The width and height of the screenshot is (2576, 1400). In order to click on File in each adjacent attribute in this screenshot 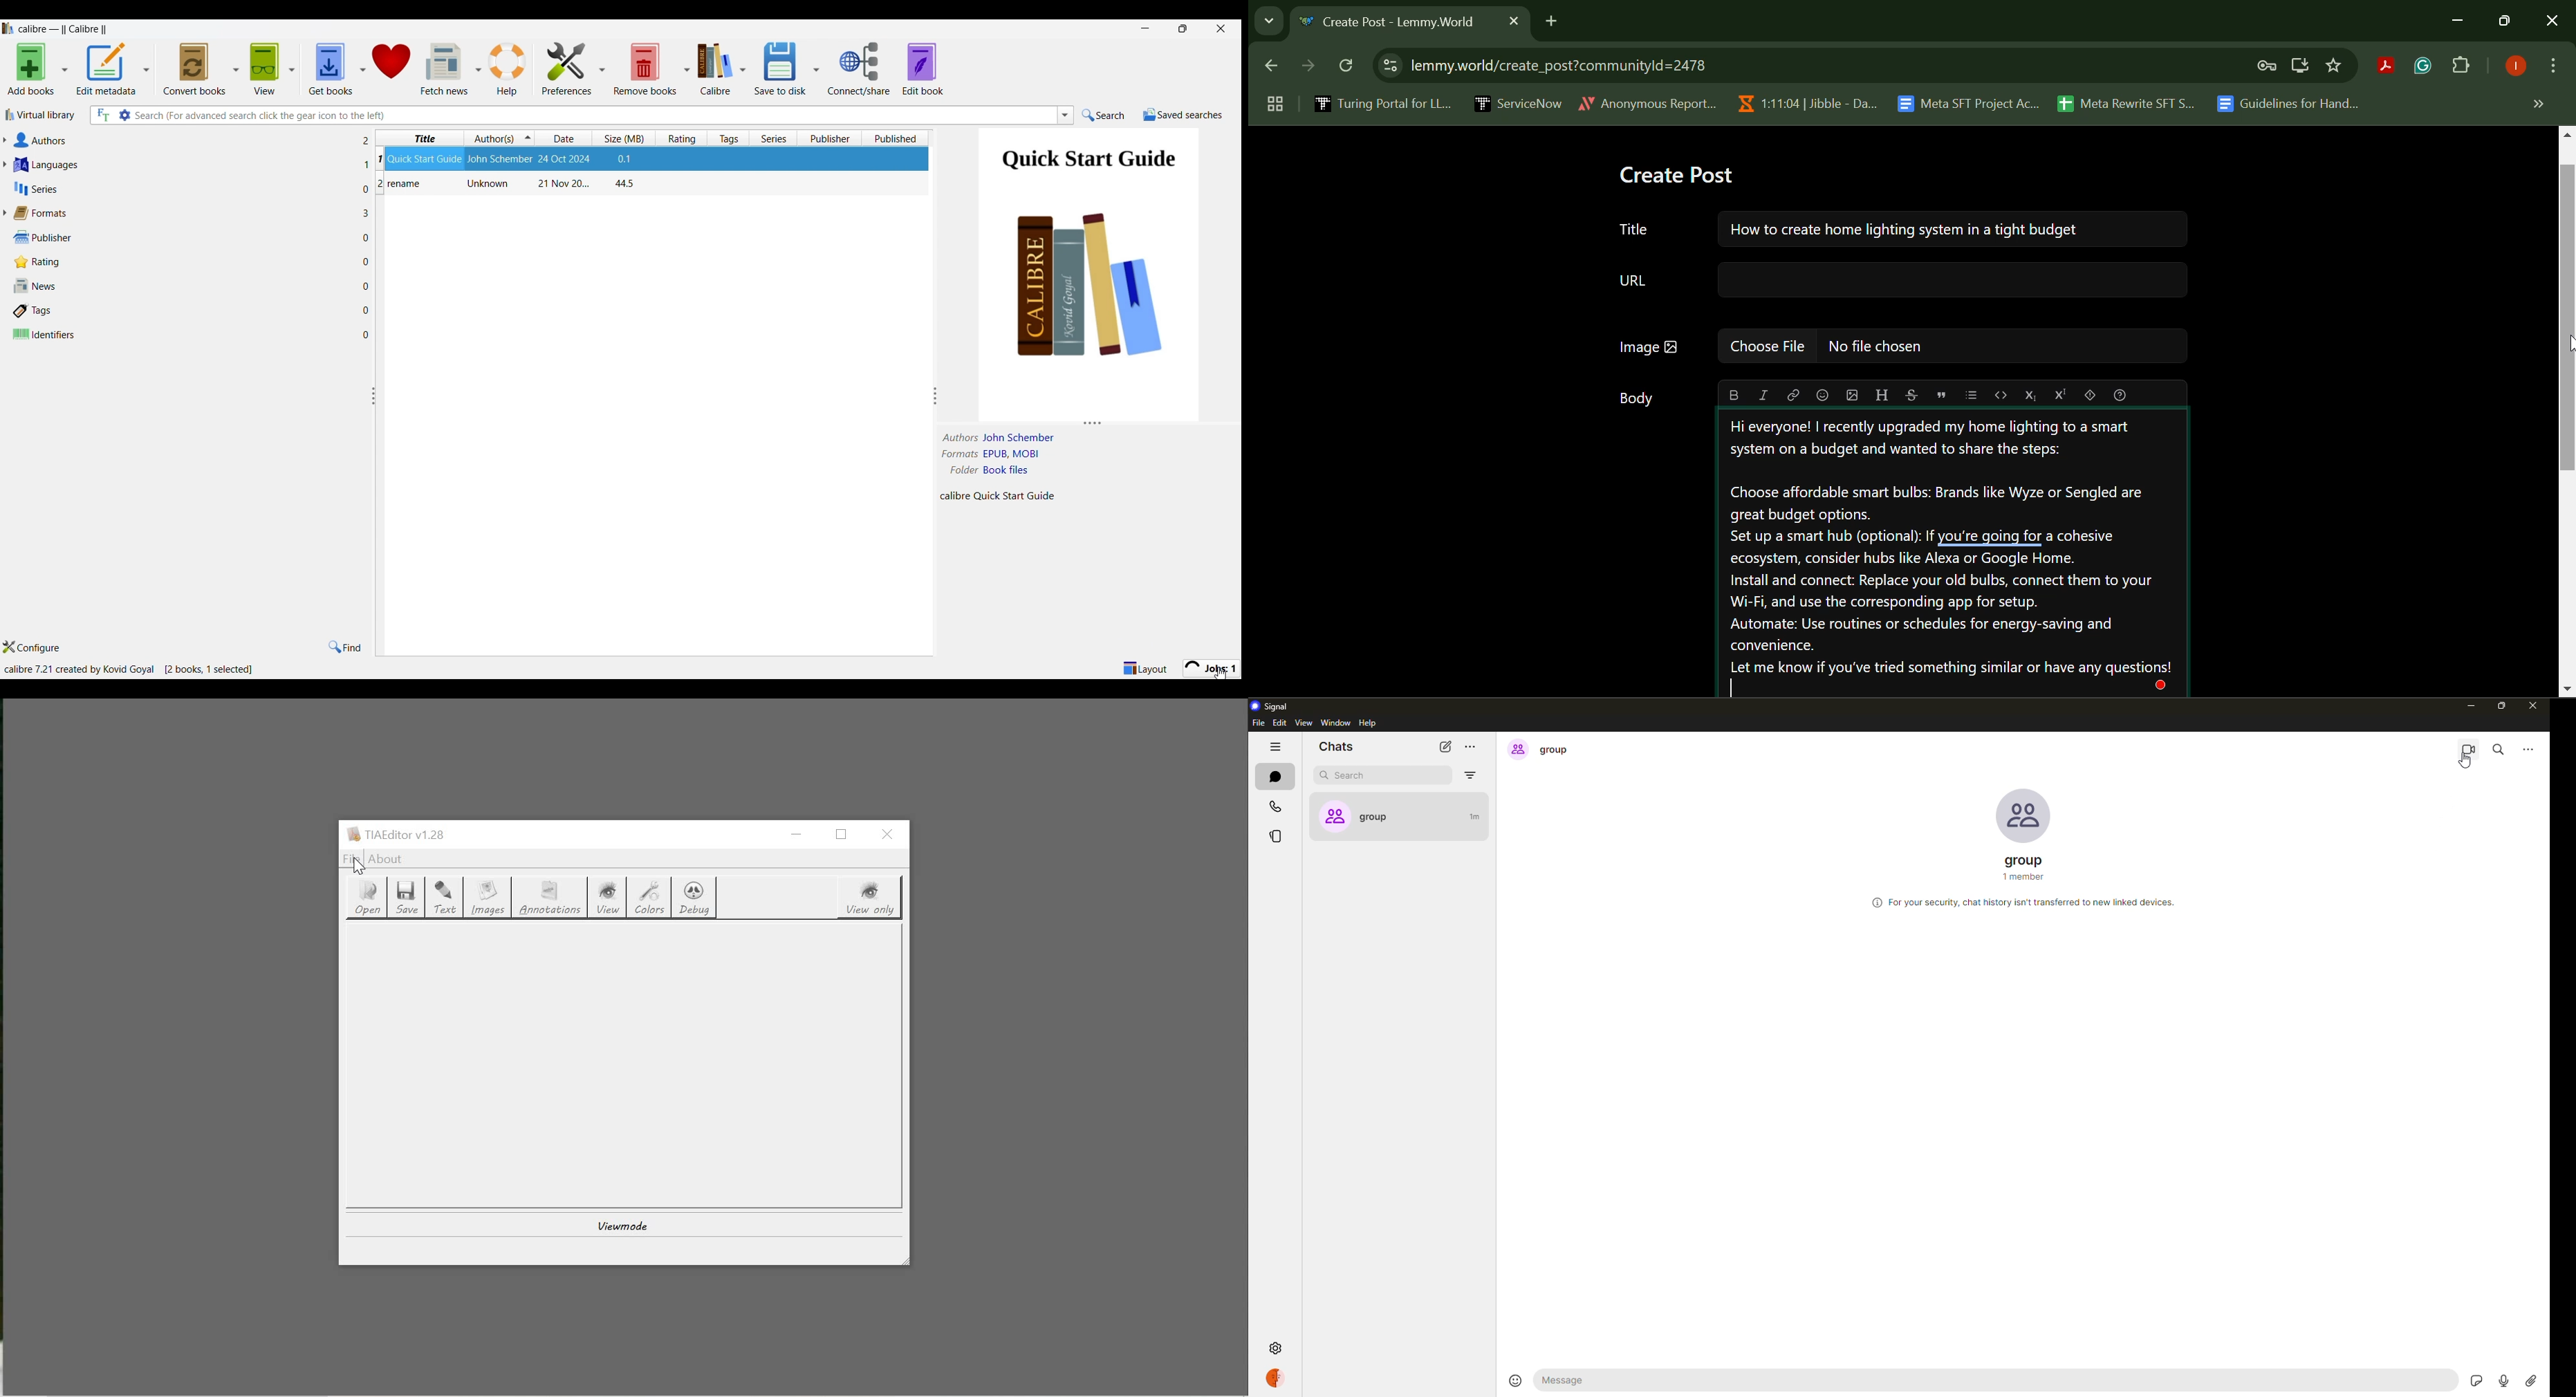, I will do `click(364, 238)`.